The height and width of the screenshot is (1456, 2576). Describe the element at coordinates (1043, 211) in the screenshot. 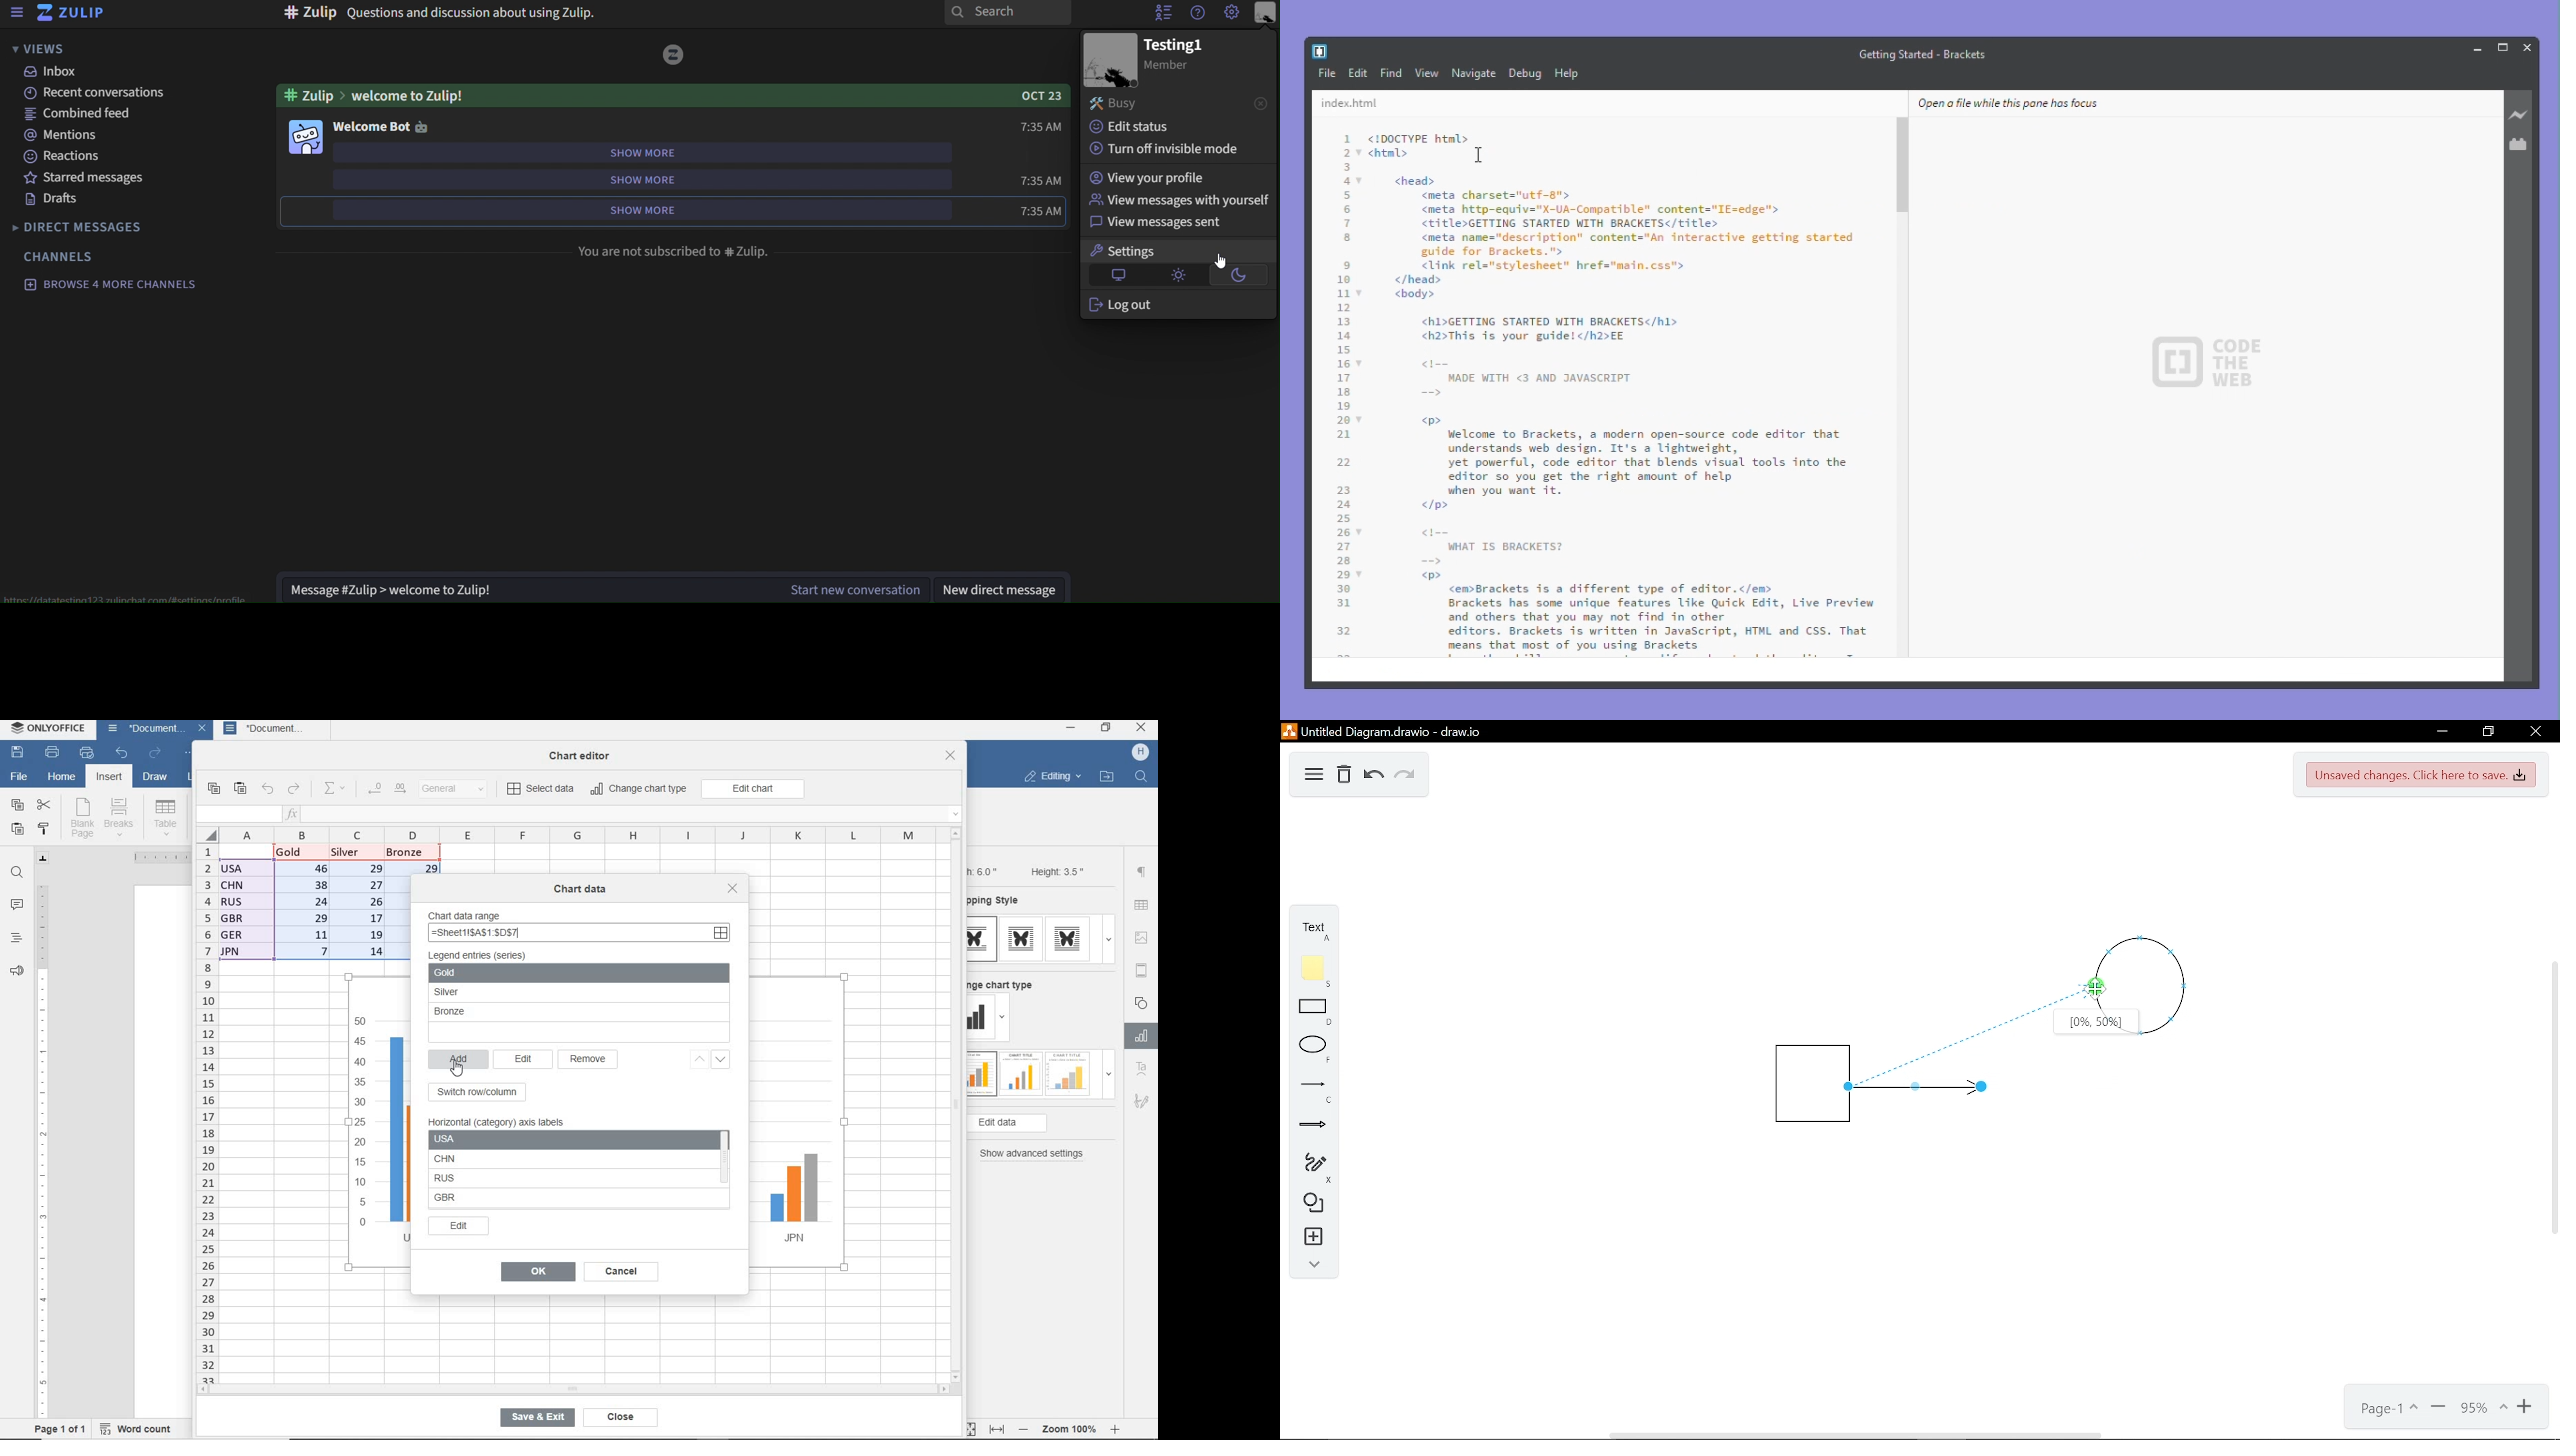

I see `7:35 AM` at that location.